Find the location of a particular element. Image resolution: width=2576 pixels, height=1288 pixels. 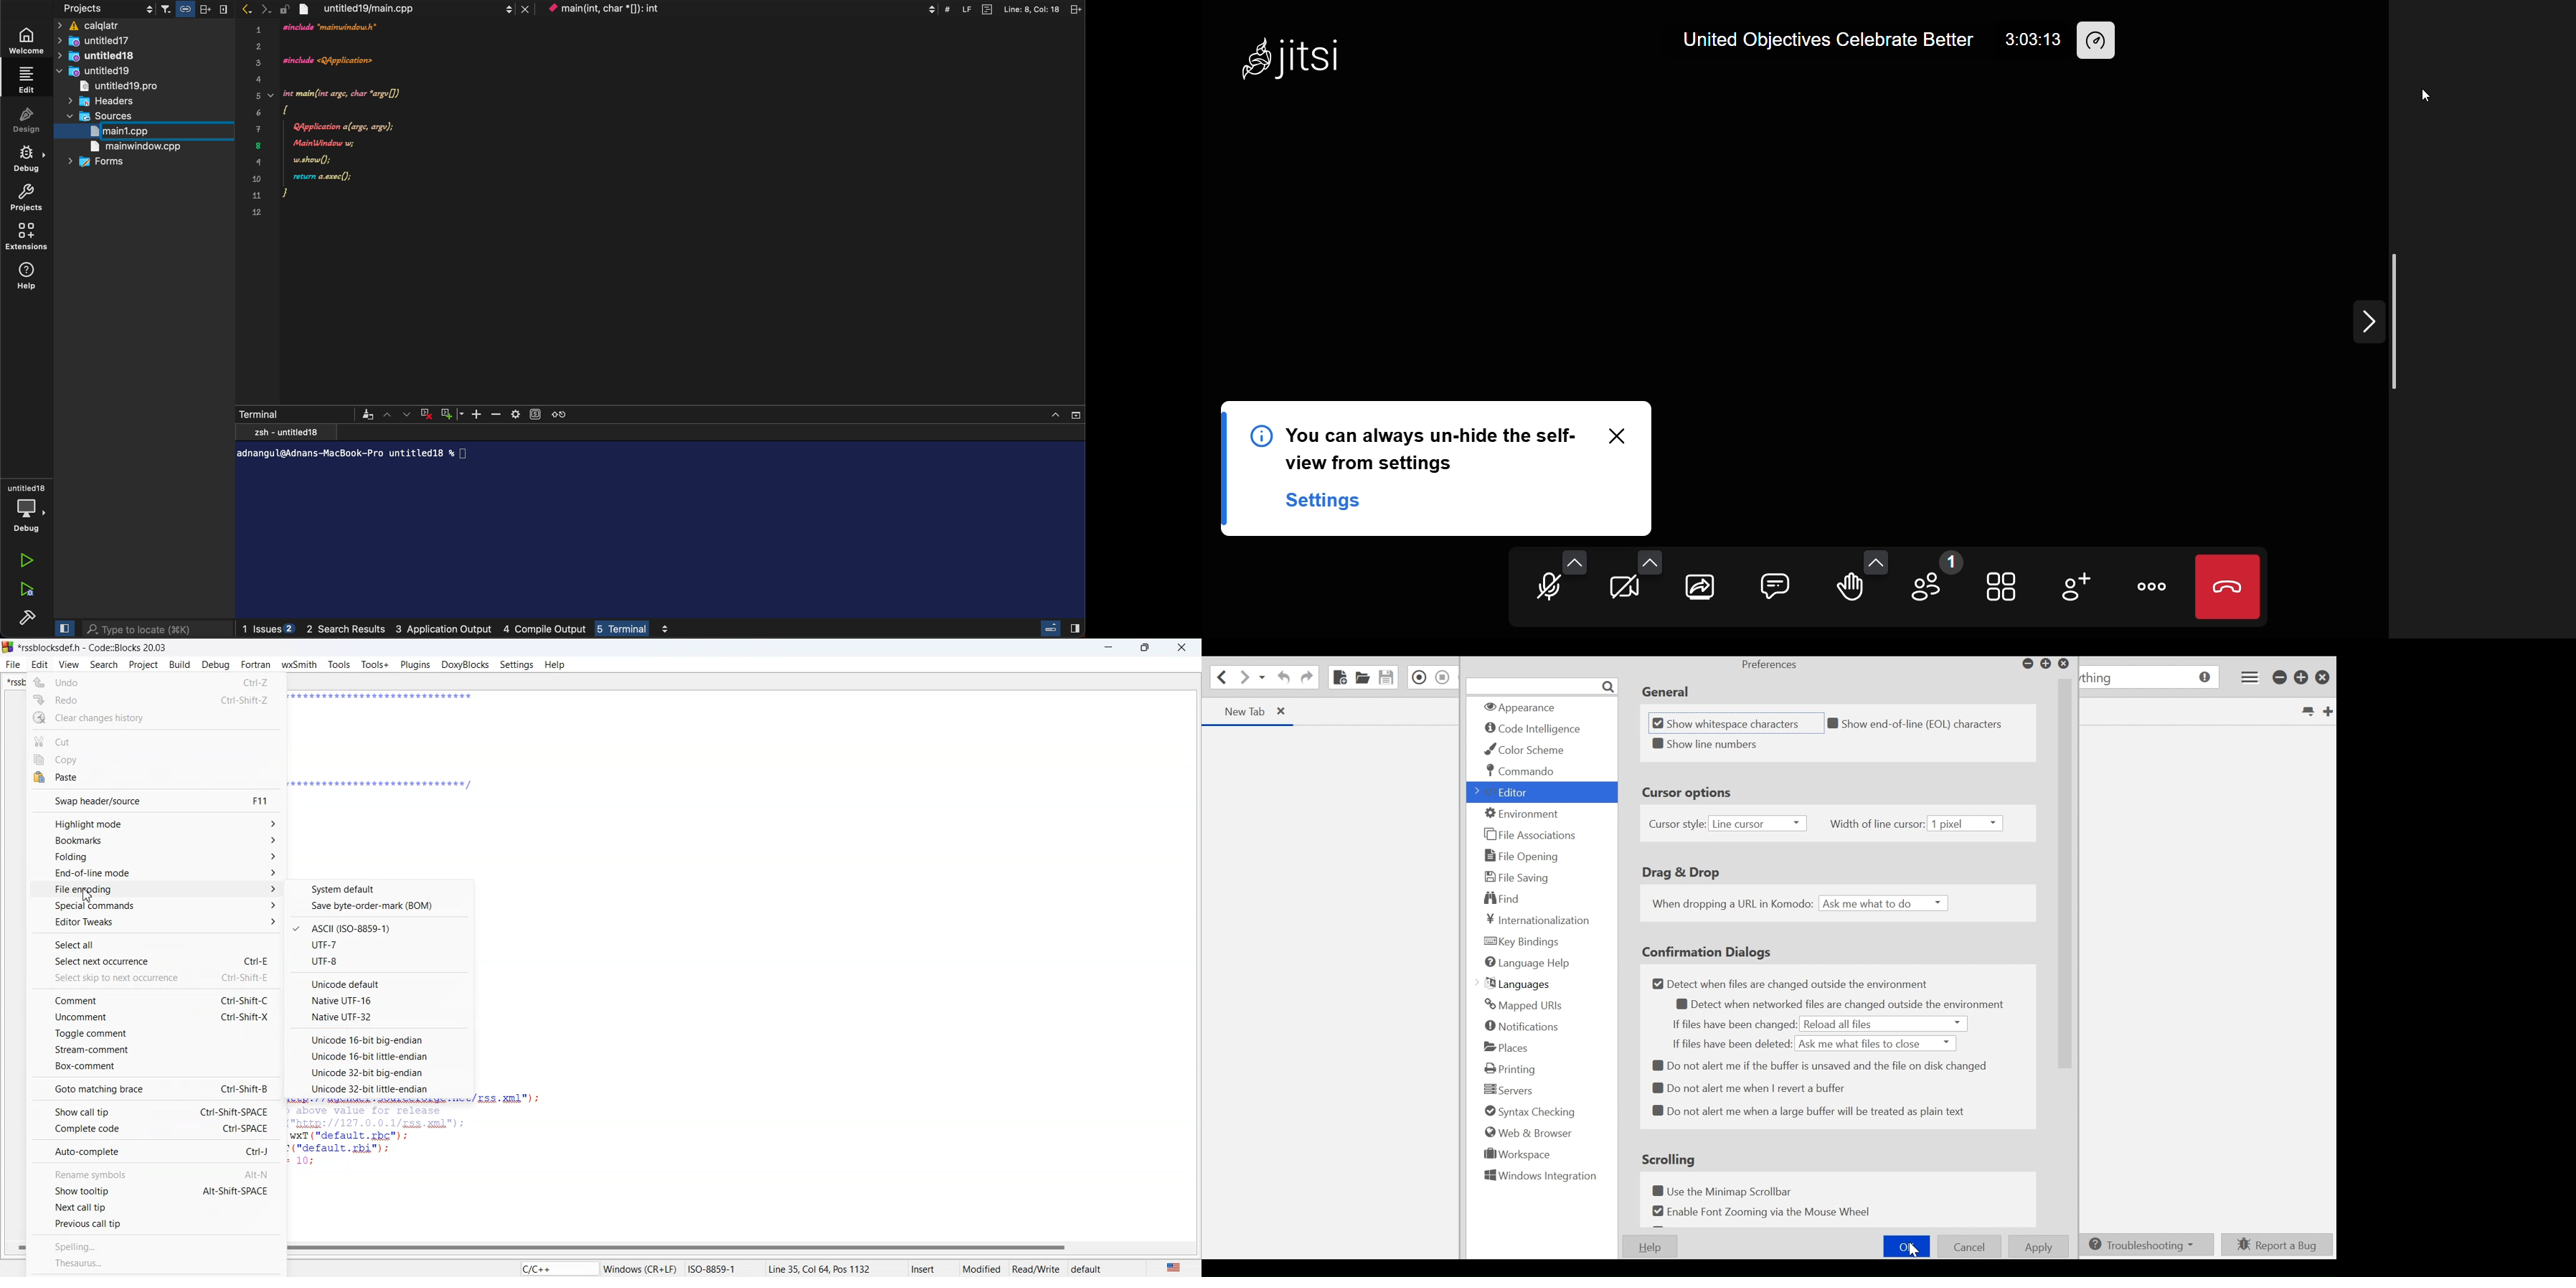

debug is located at coordinates (33, 160).